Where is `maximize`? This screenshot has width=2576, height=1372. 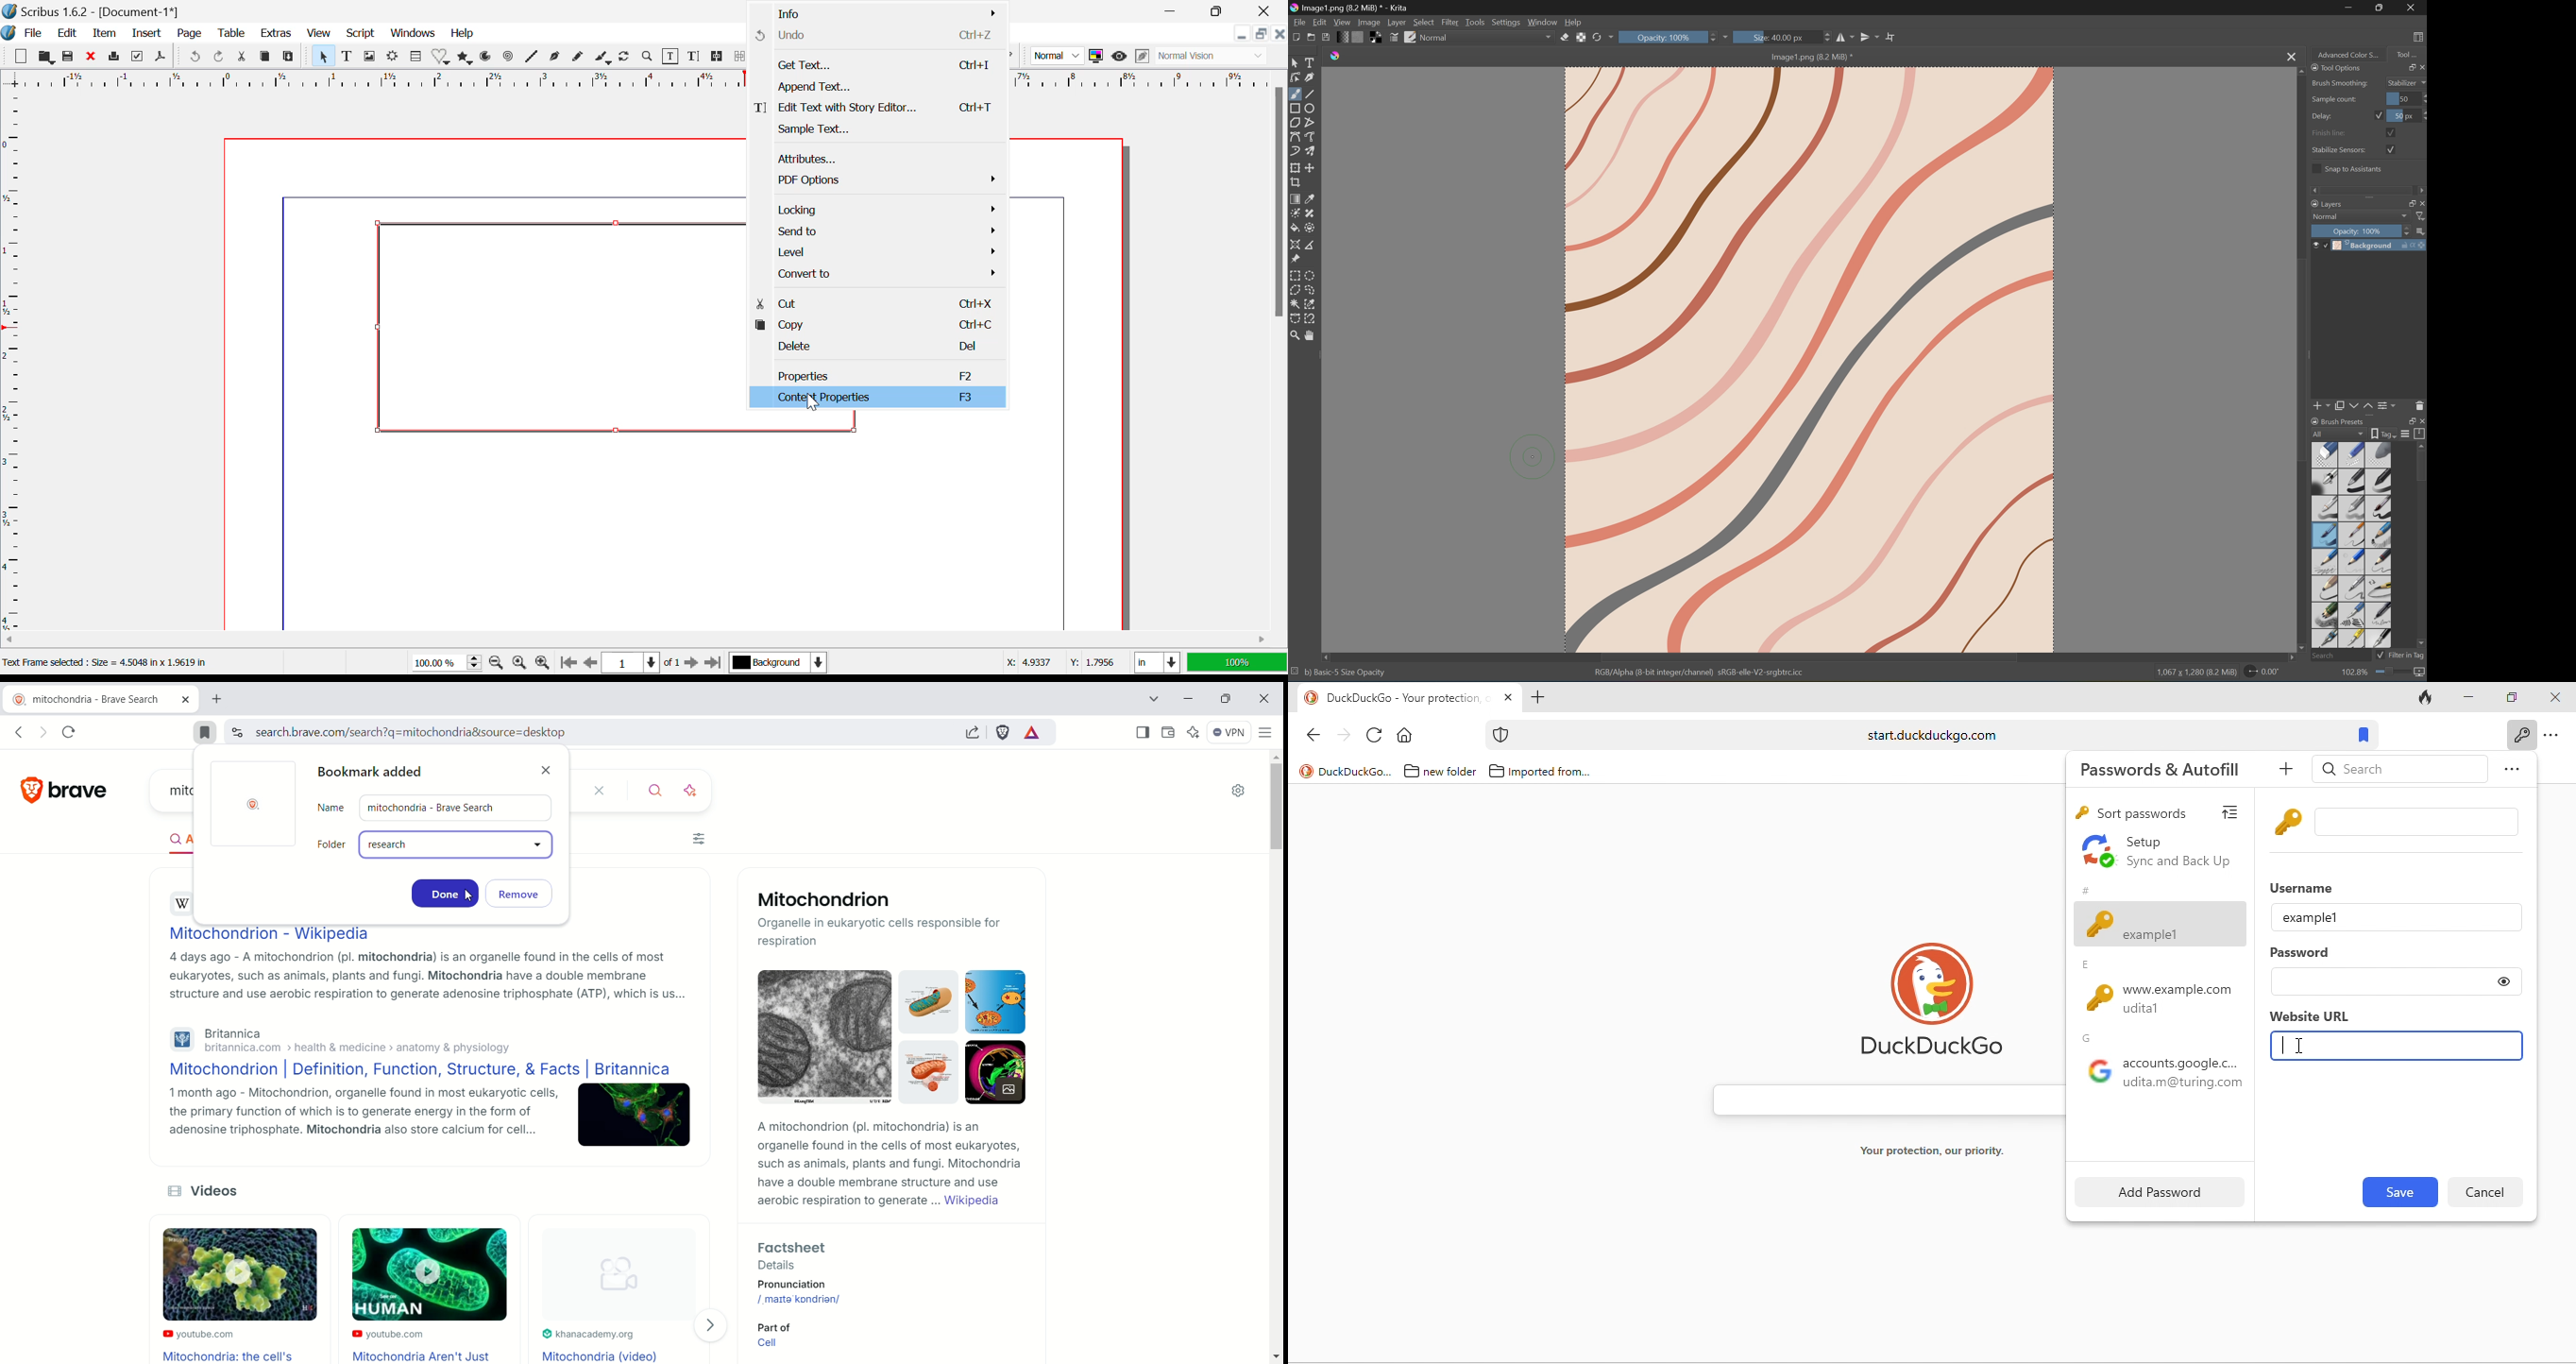 maximize is located at coordinates (2508, 695).